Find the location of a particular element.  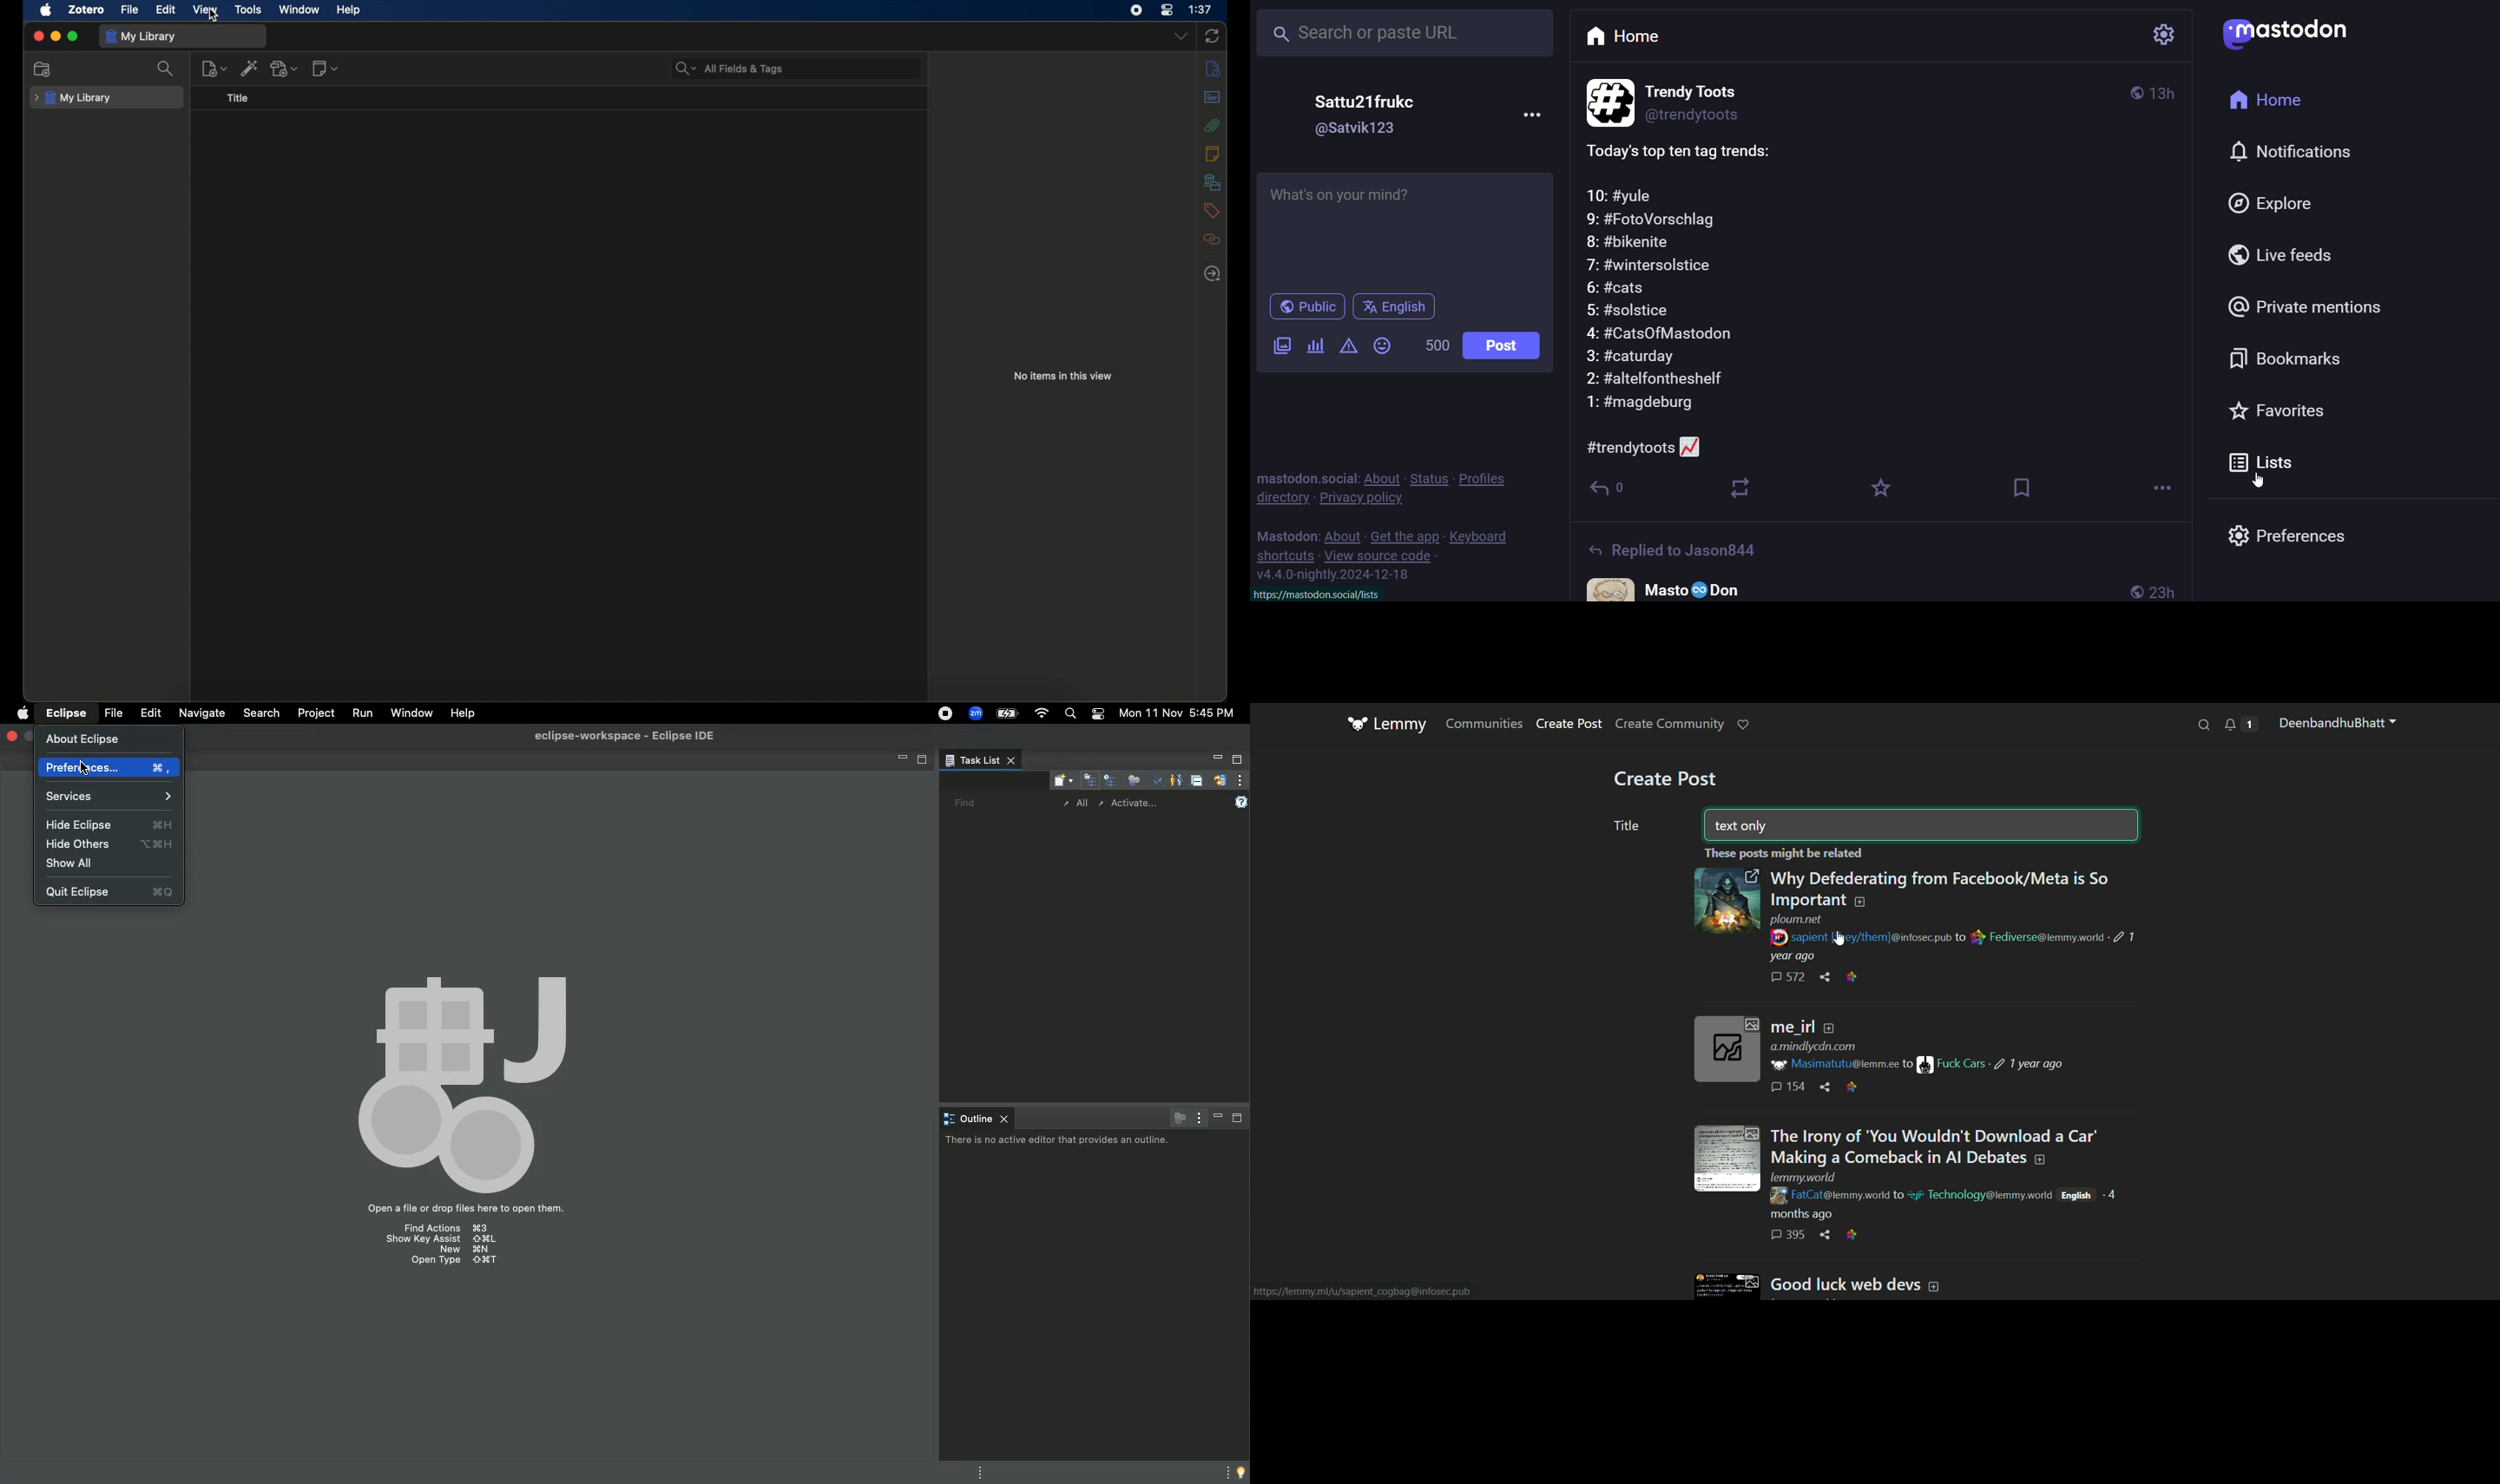

my library is located at coordinates (143, 37).